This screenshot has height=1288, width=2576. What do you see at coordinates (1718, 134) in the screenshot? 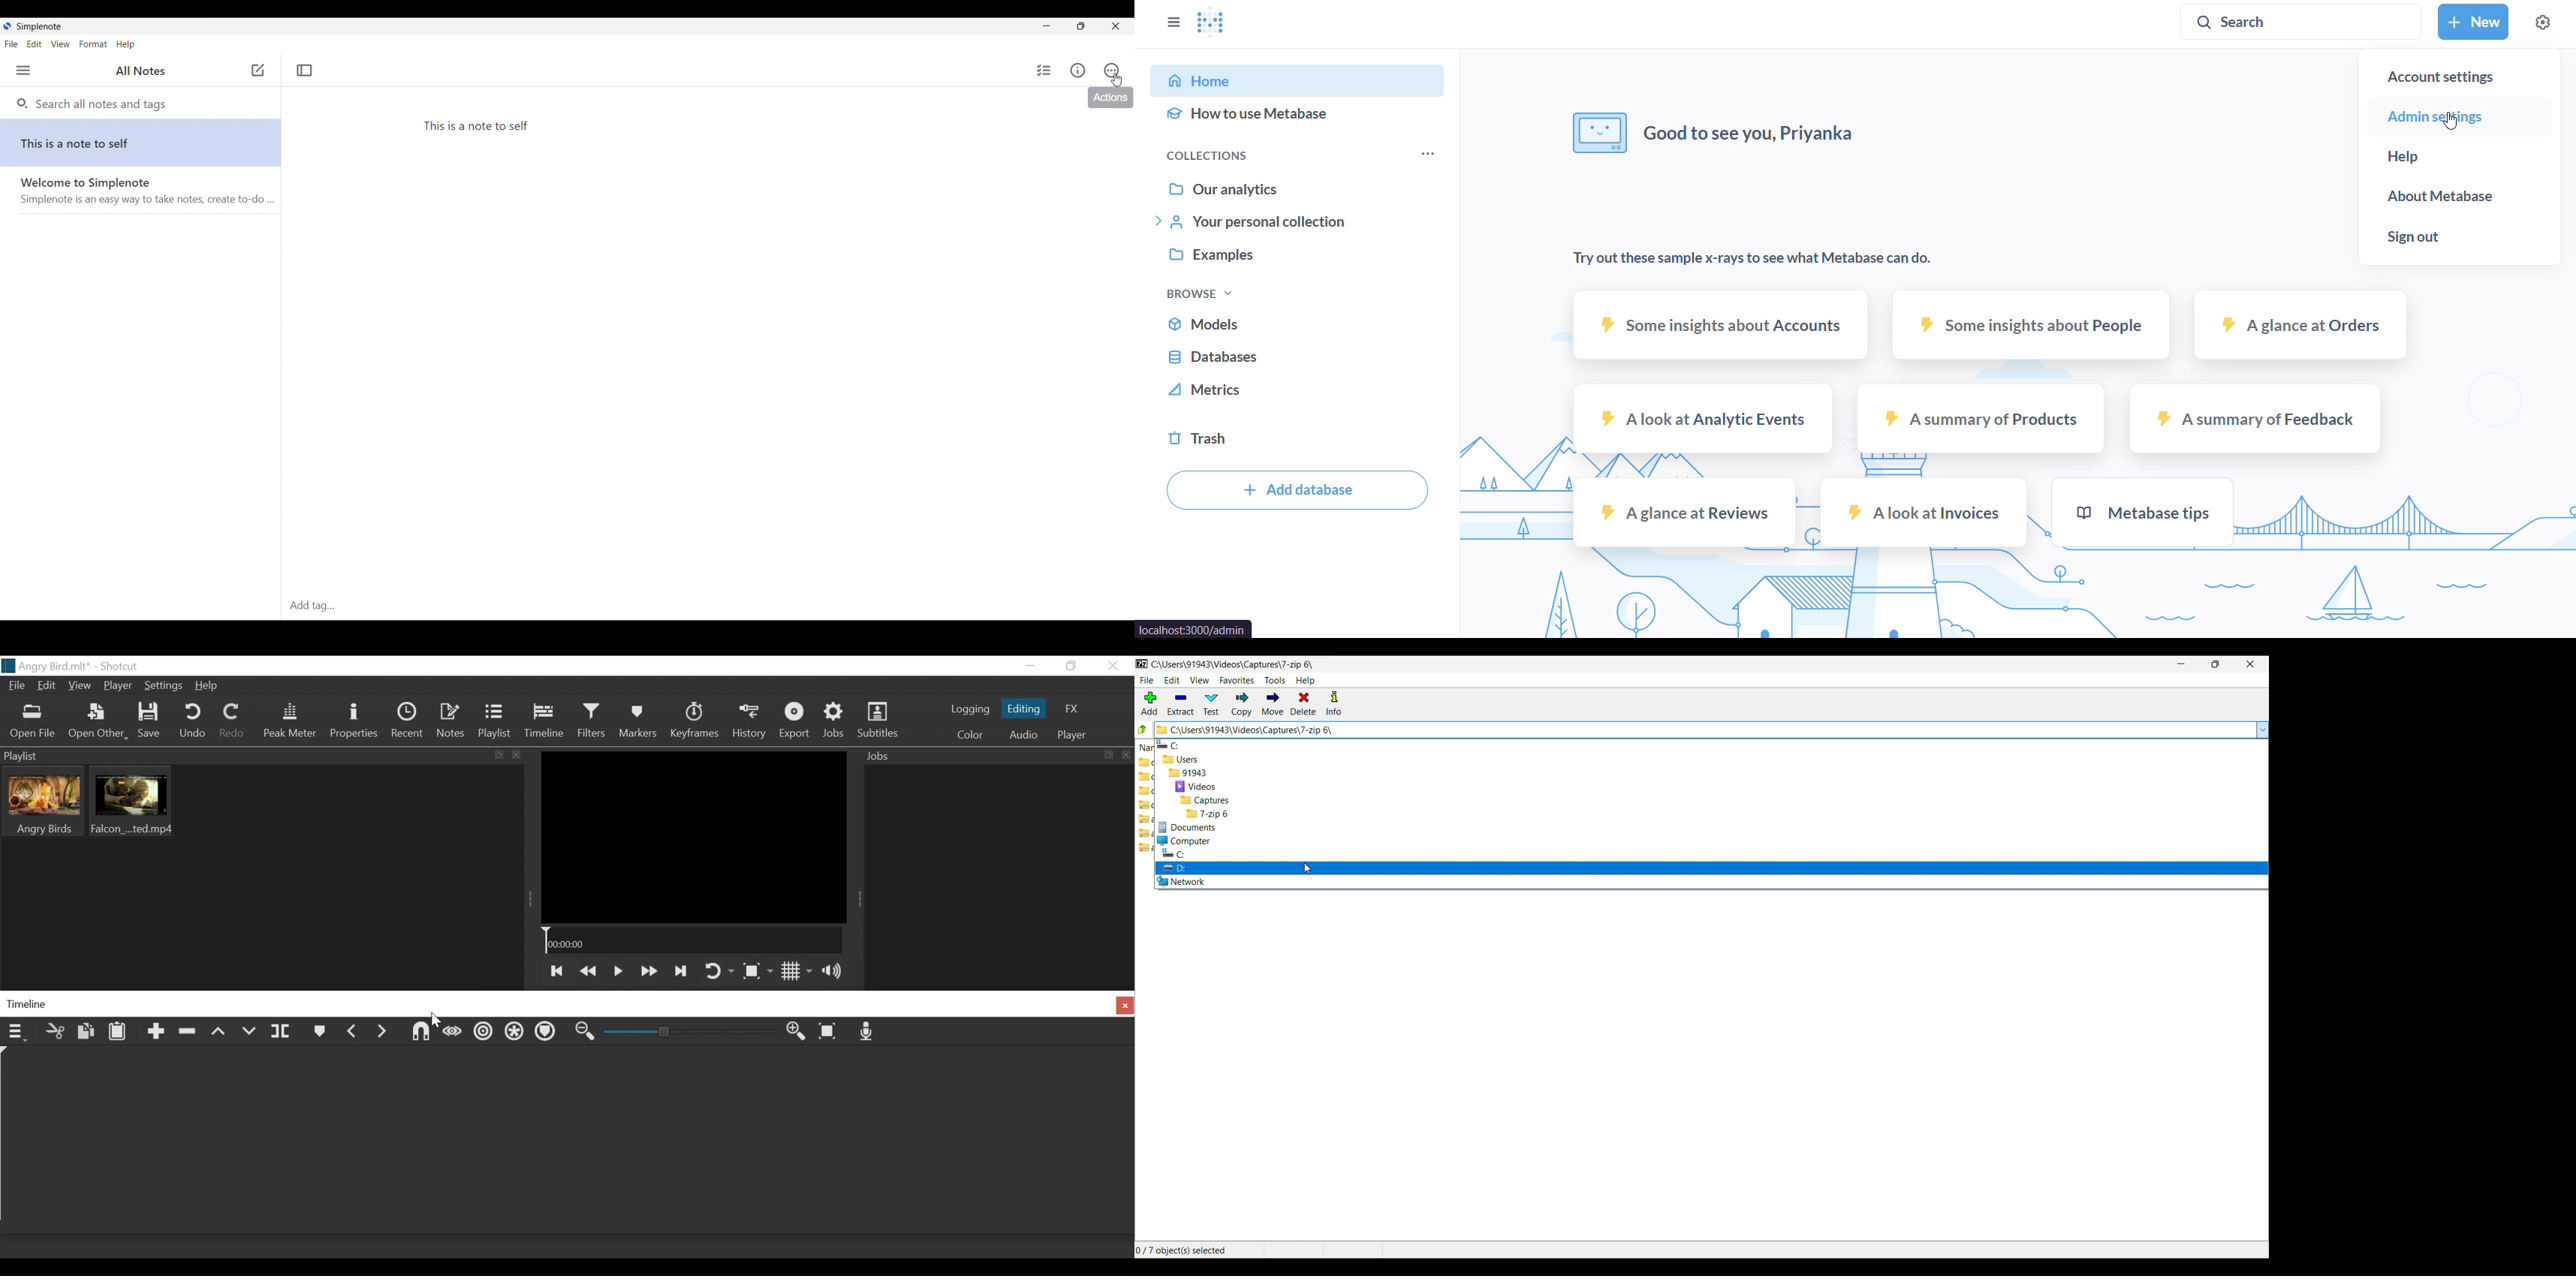
I see `good to see you, priyanka` at bounding box center [1718, 134].